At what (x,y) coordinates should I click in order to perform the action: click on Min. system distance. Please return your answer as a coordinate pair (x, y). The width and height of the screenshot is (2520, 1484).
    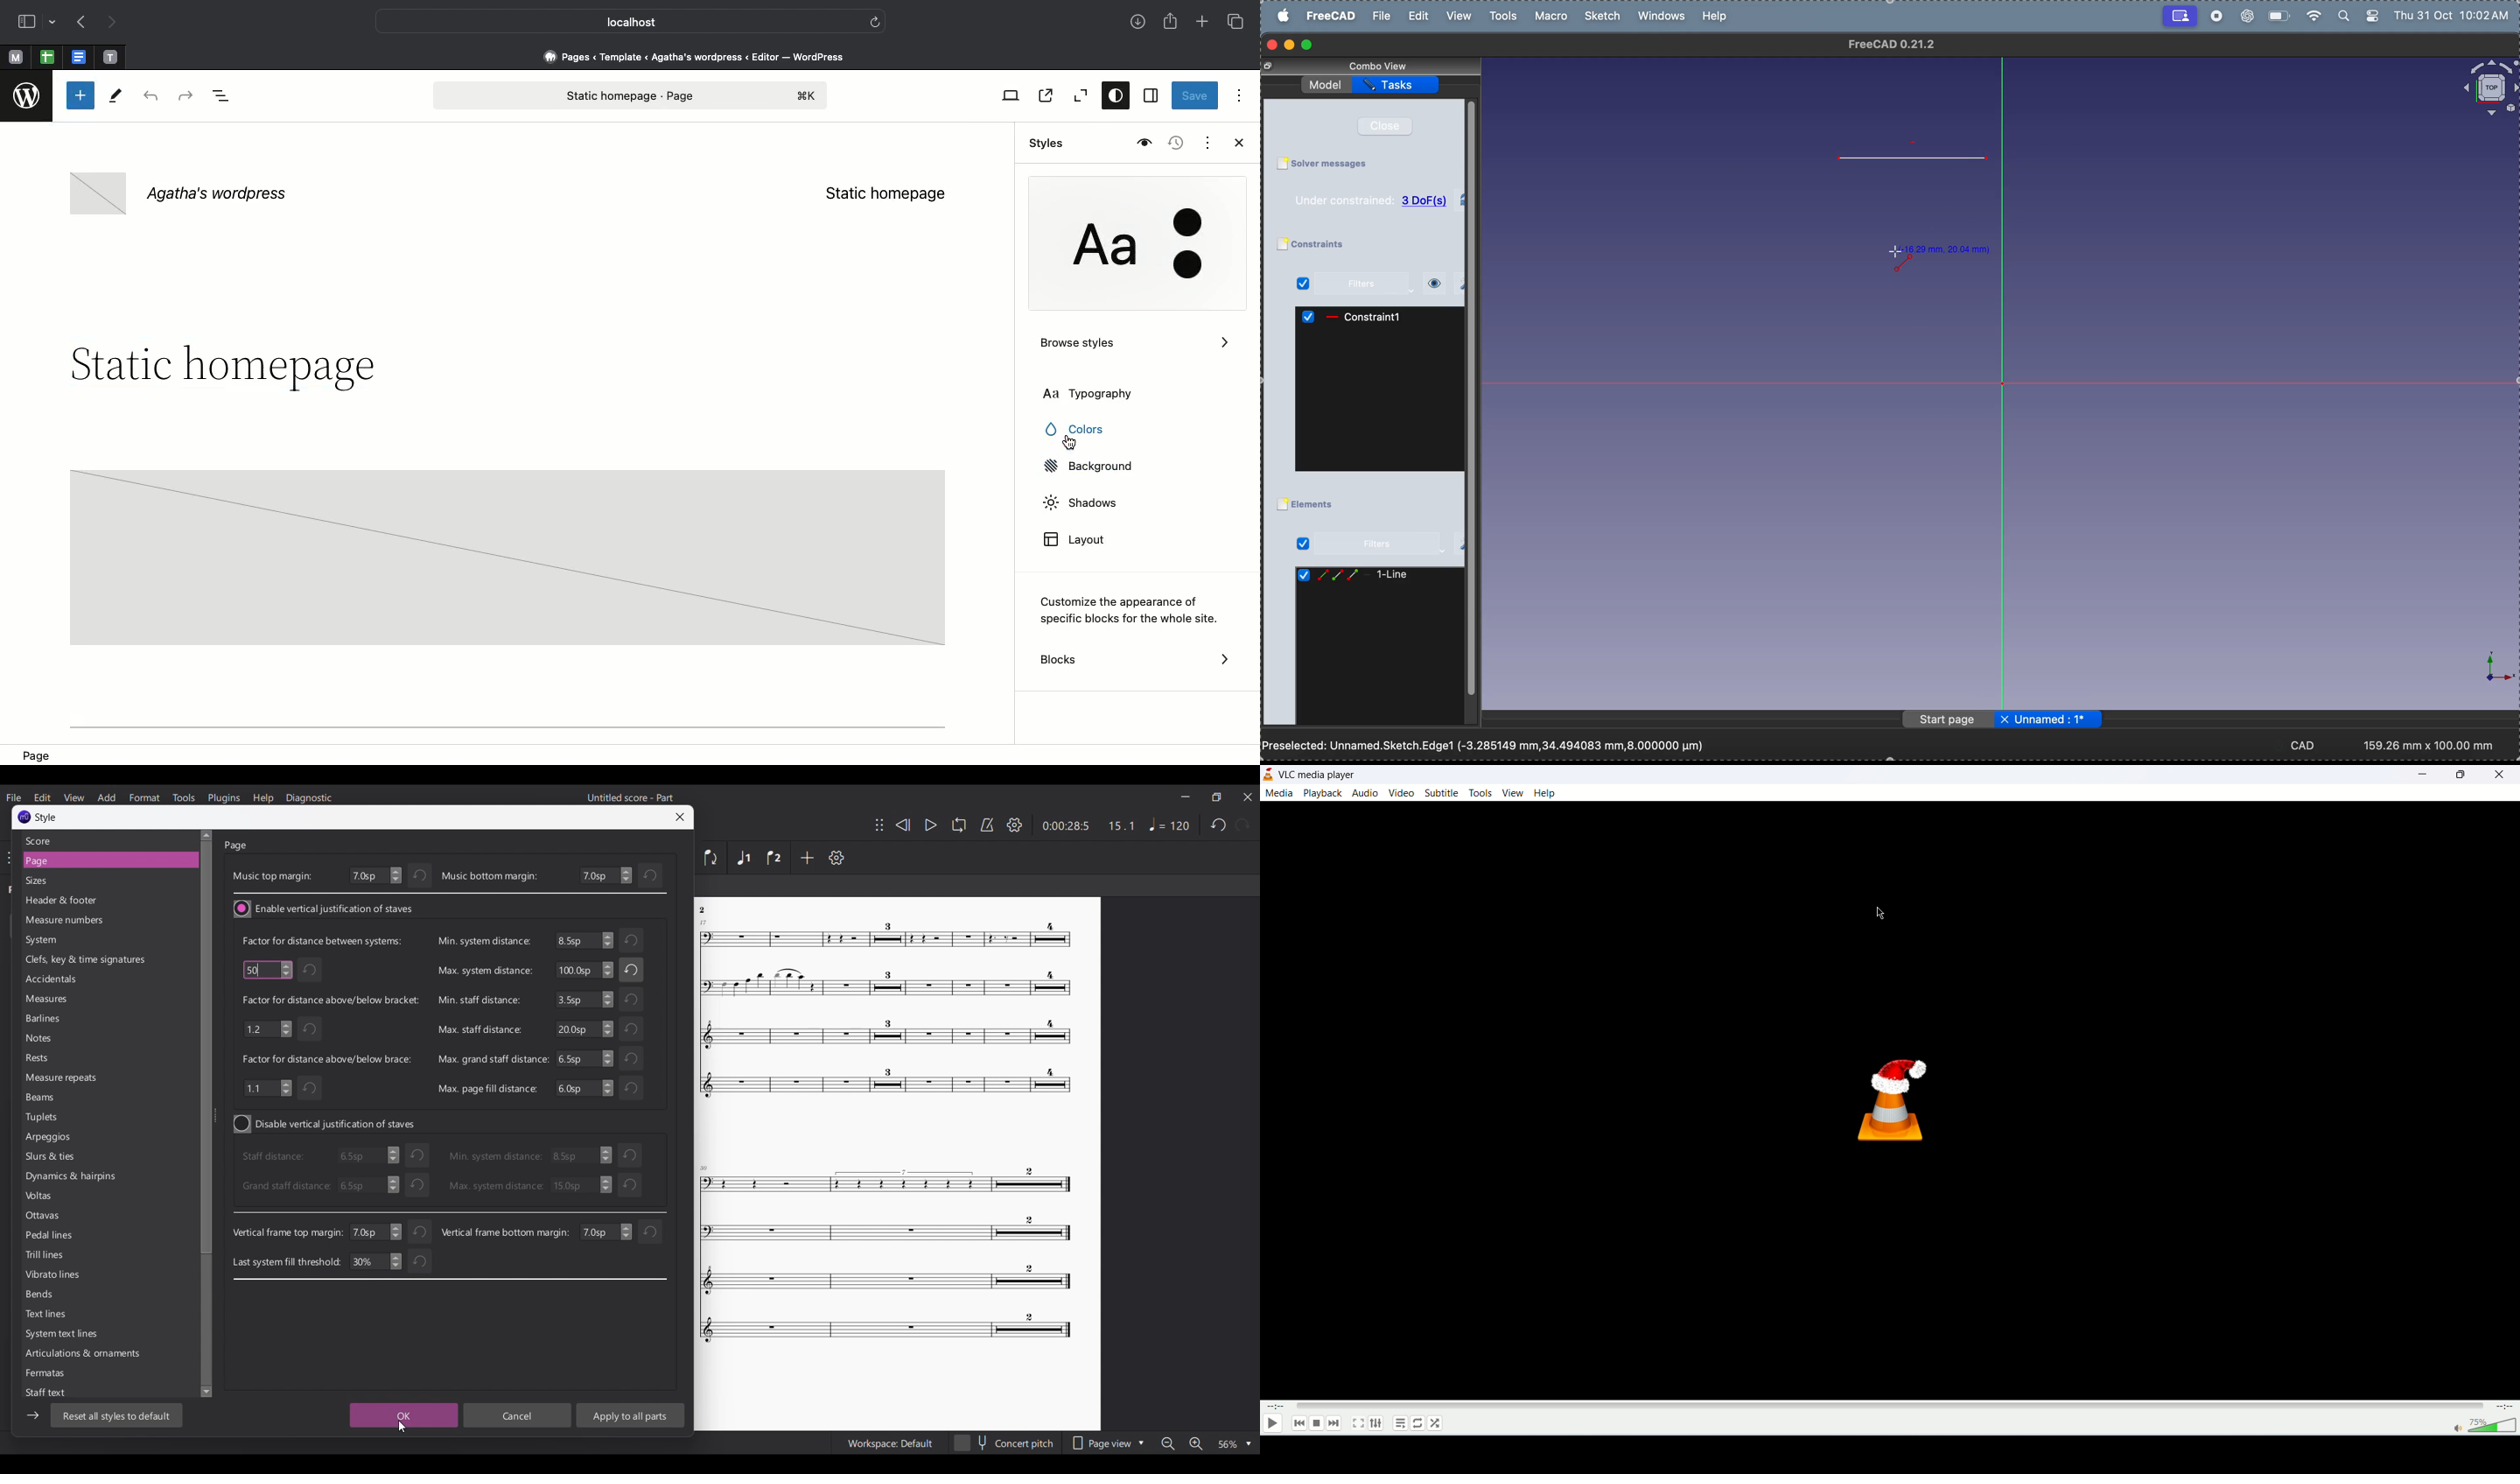
    Looking at the image, I should click on (495, 1156).